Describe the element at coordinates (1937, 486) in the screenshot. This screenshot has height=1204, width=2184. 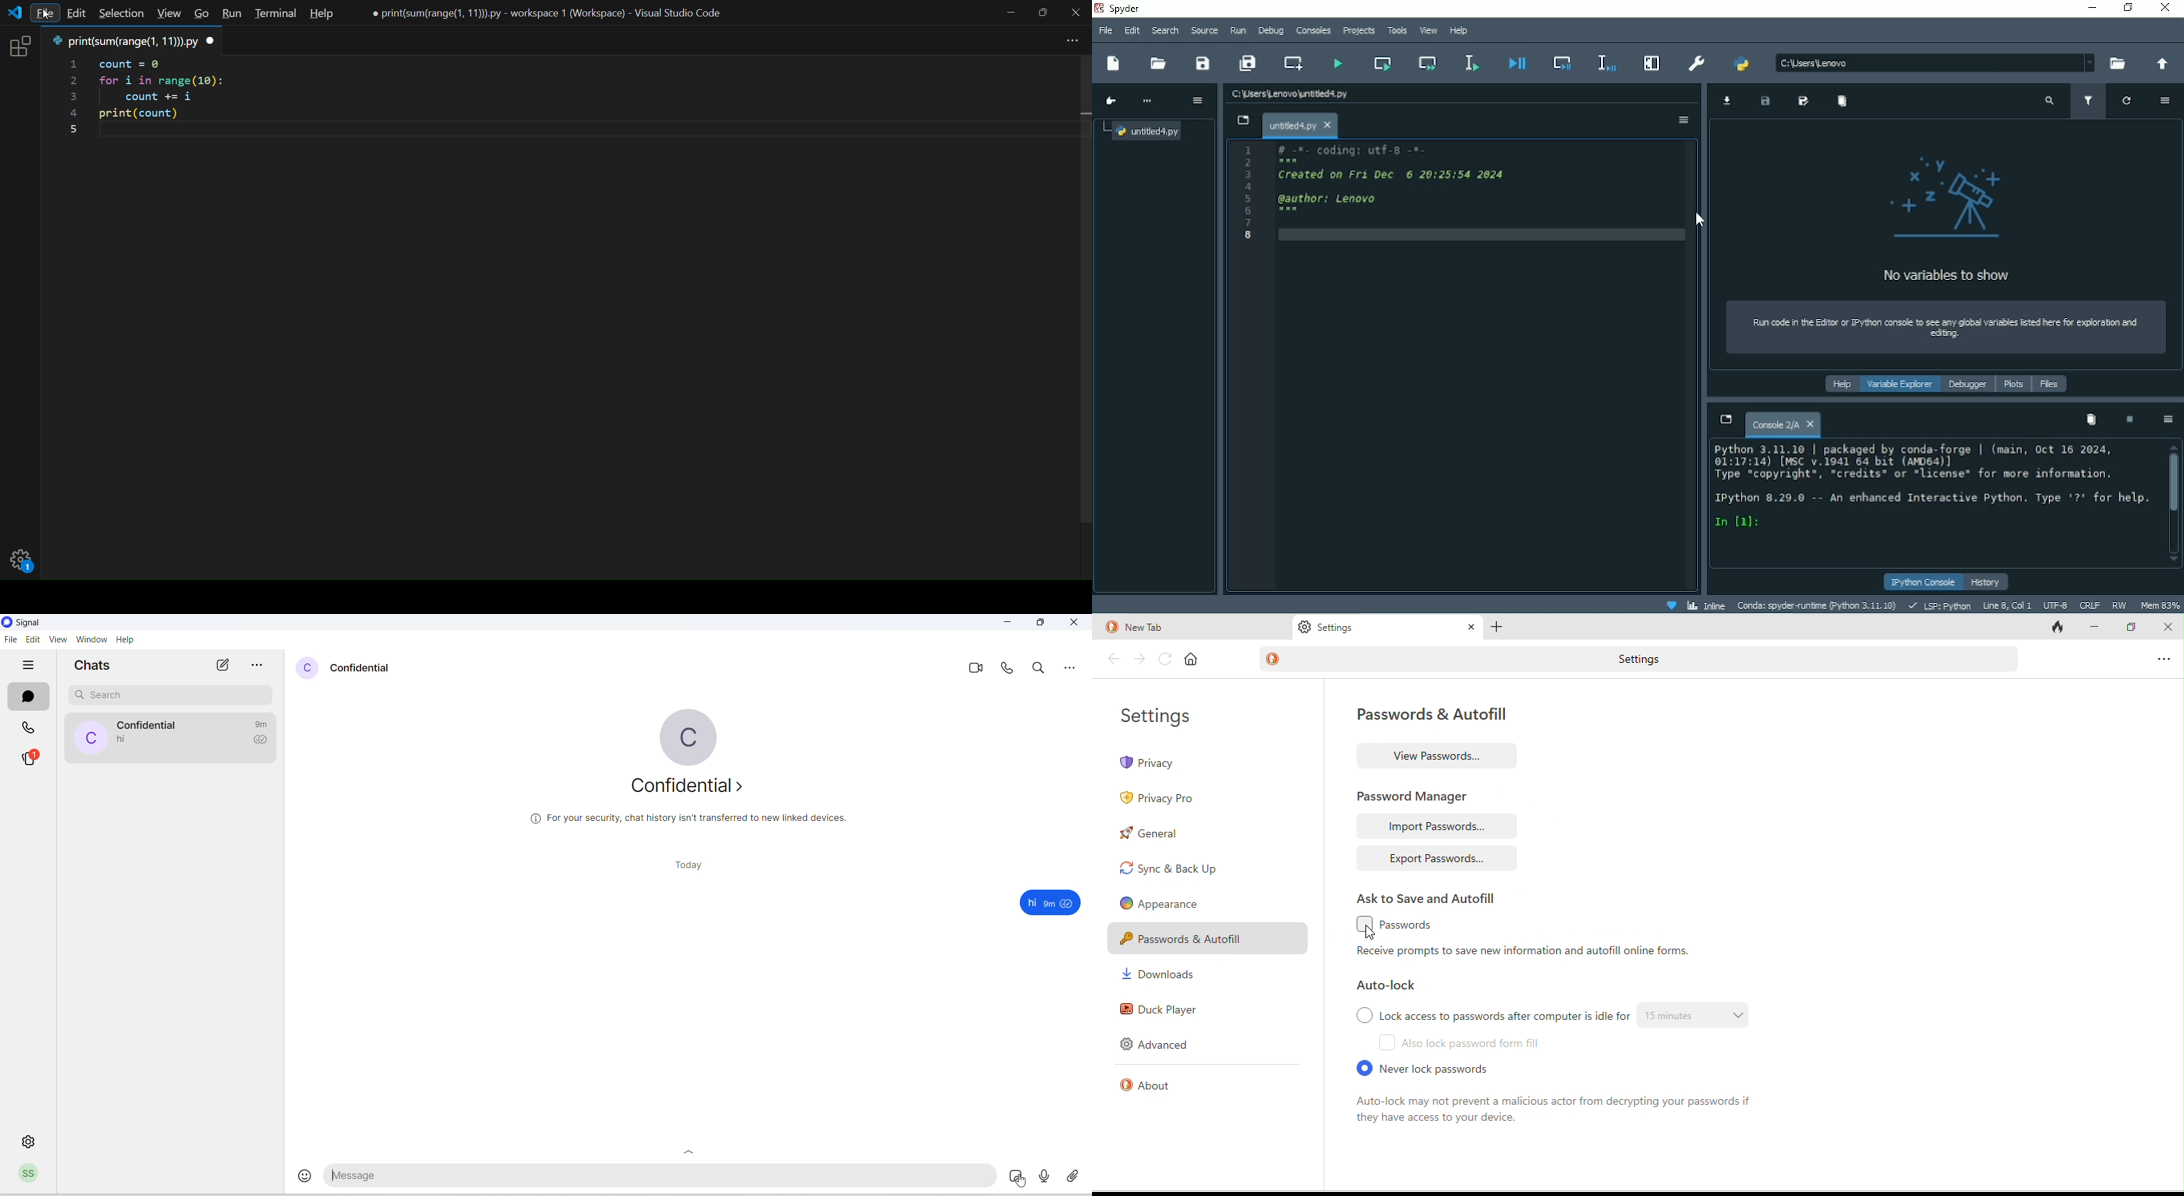
I see `Console` at that location.